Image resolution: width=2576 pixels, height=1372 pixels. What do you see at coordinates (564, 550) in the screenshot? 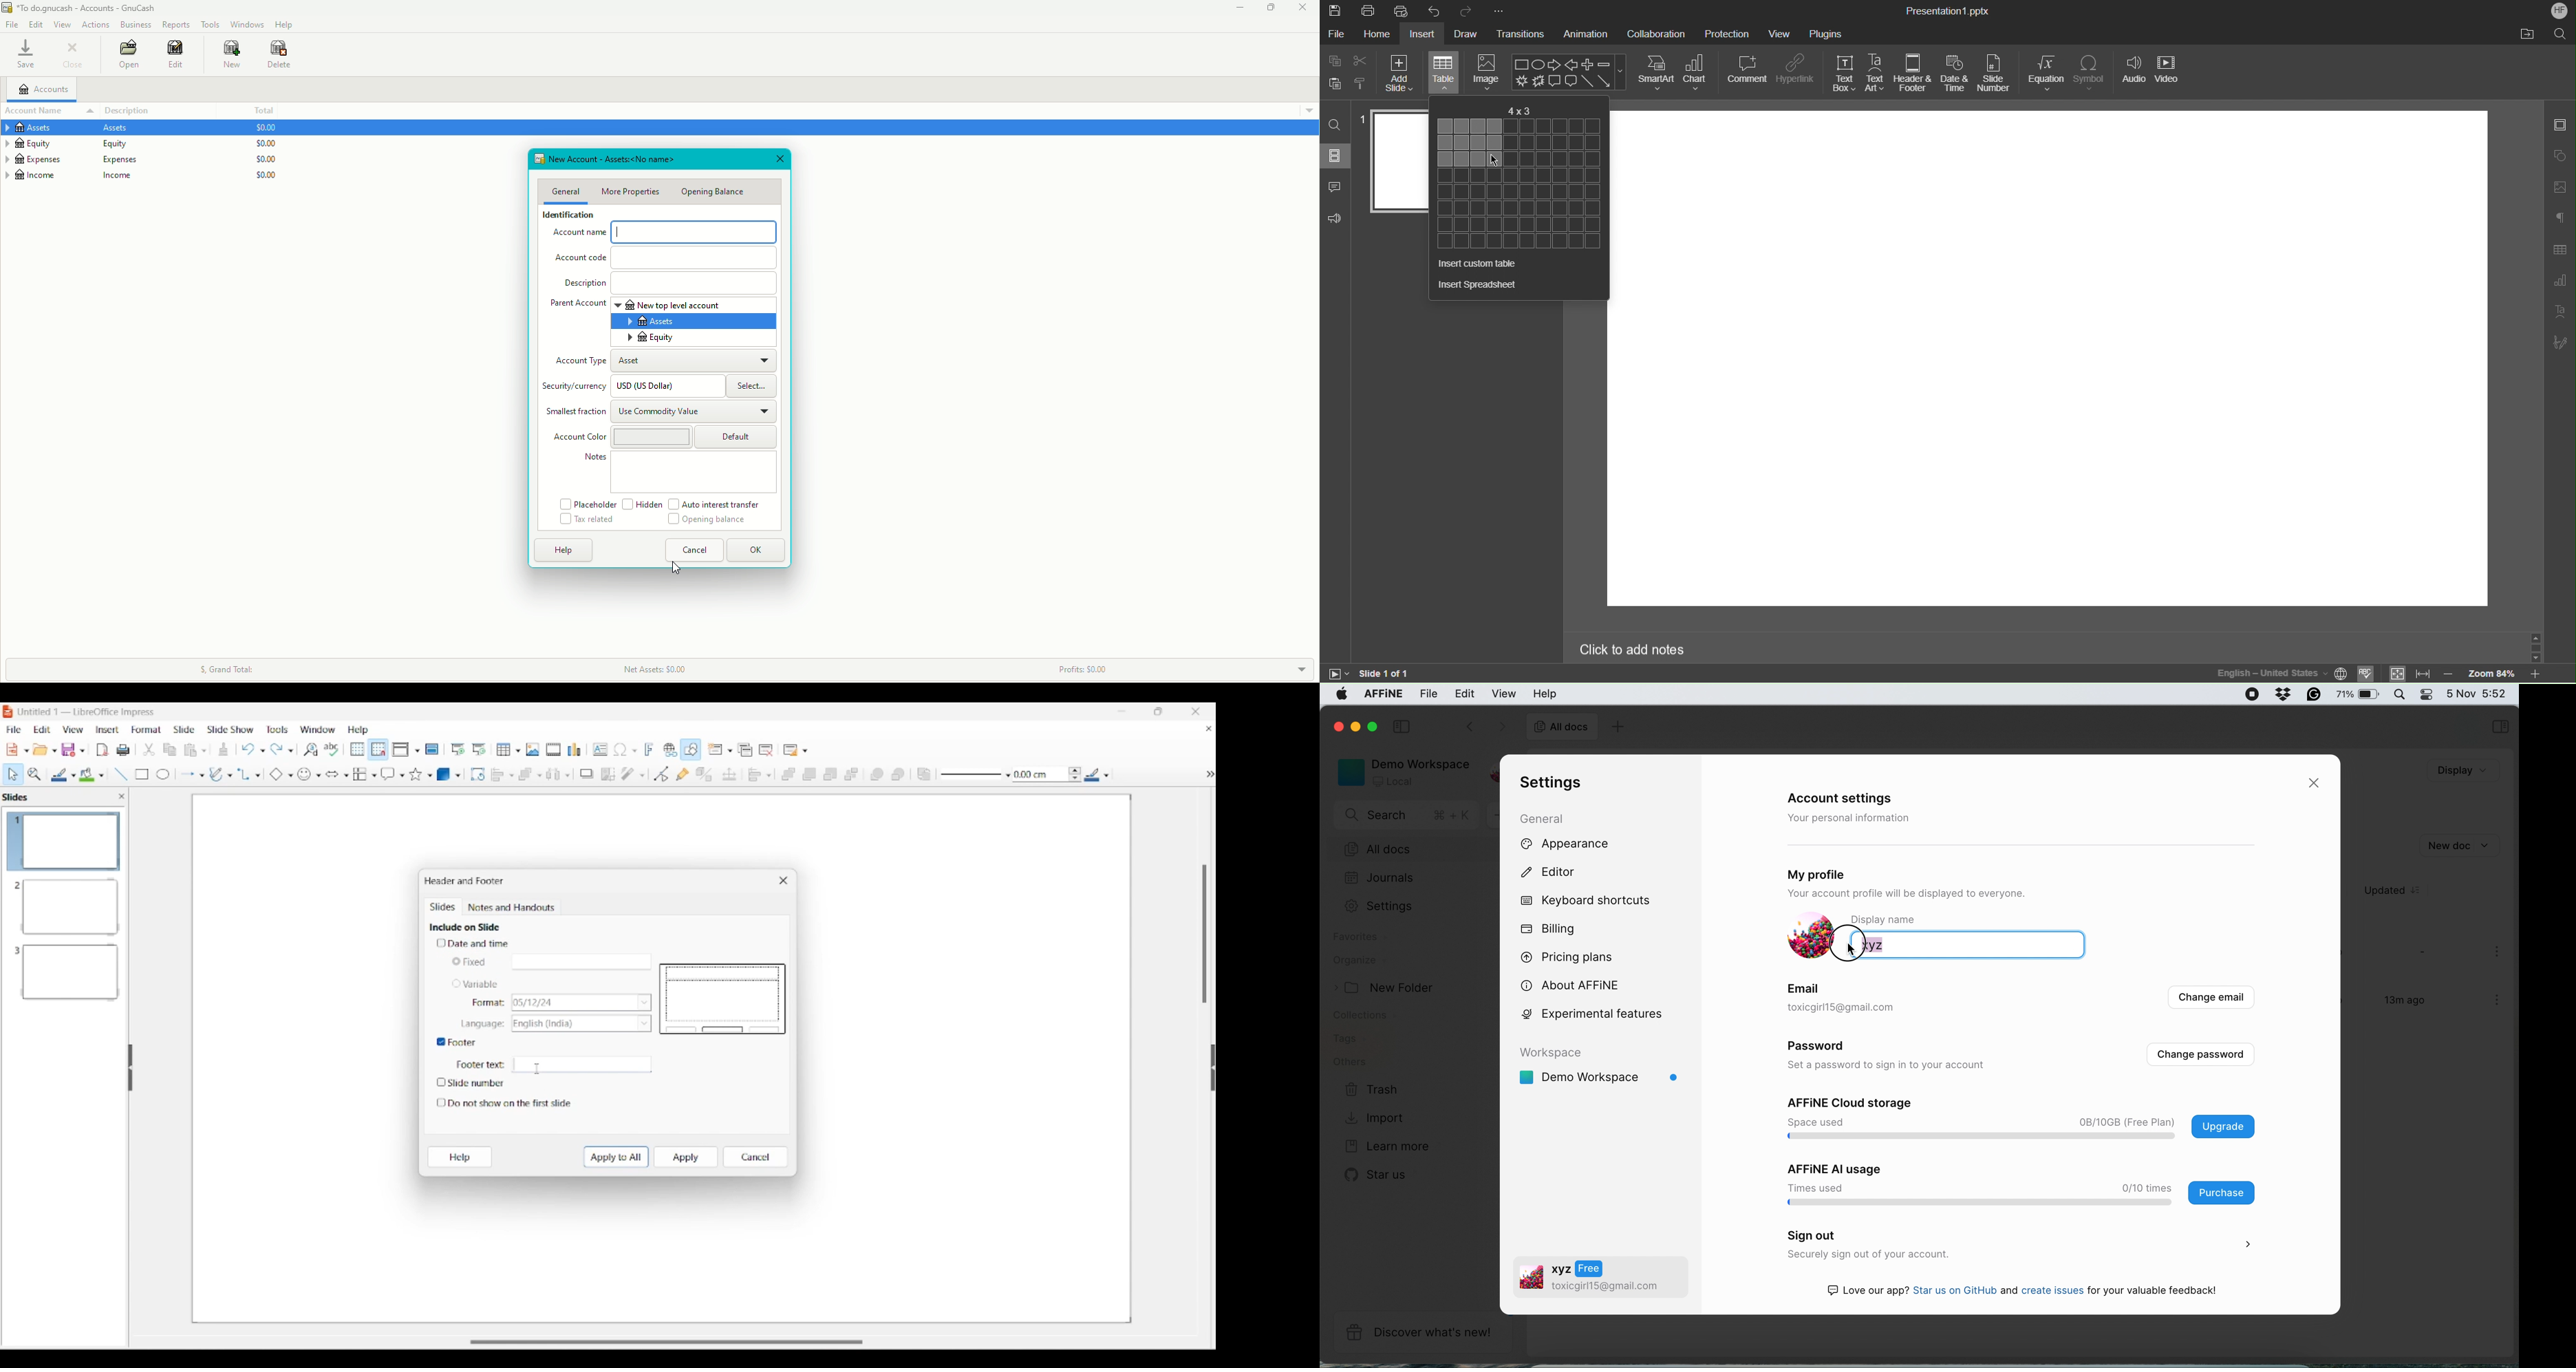
I see `Help` at bounding box center [564, 550].